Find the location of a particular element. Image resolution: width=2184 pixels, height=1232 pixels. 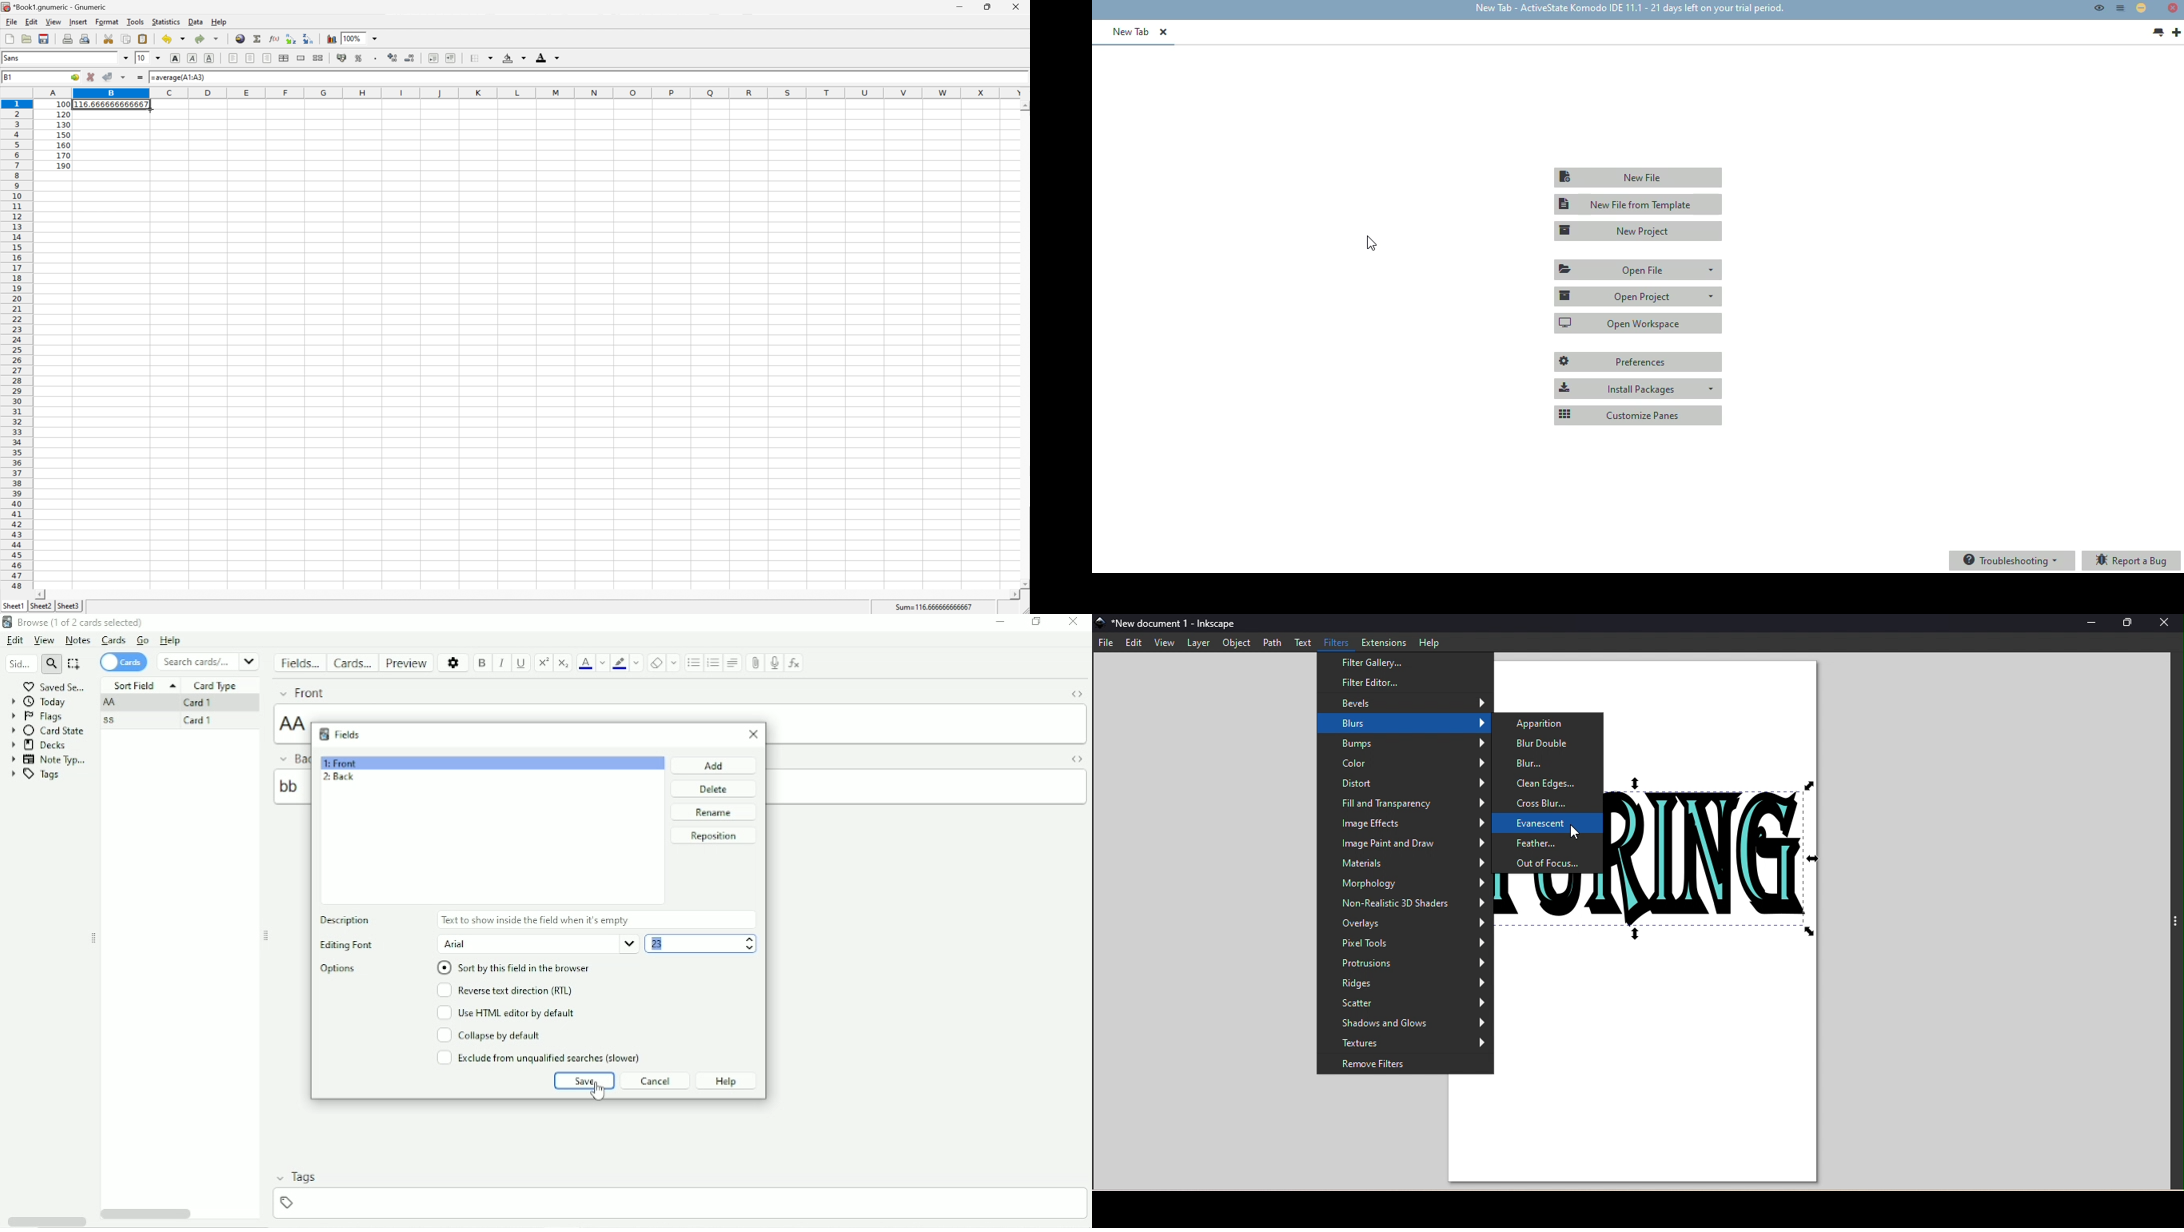

Text highlight color is located at coordinates (619, 663).